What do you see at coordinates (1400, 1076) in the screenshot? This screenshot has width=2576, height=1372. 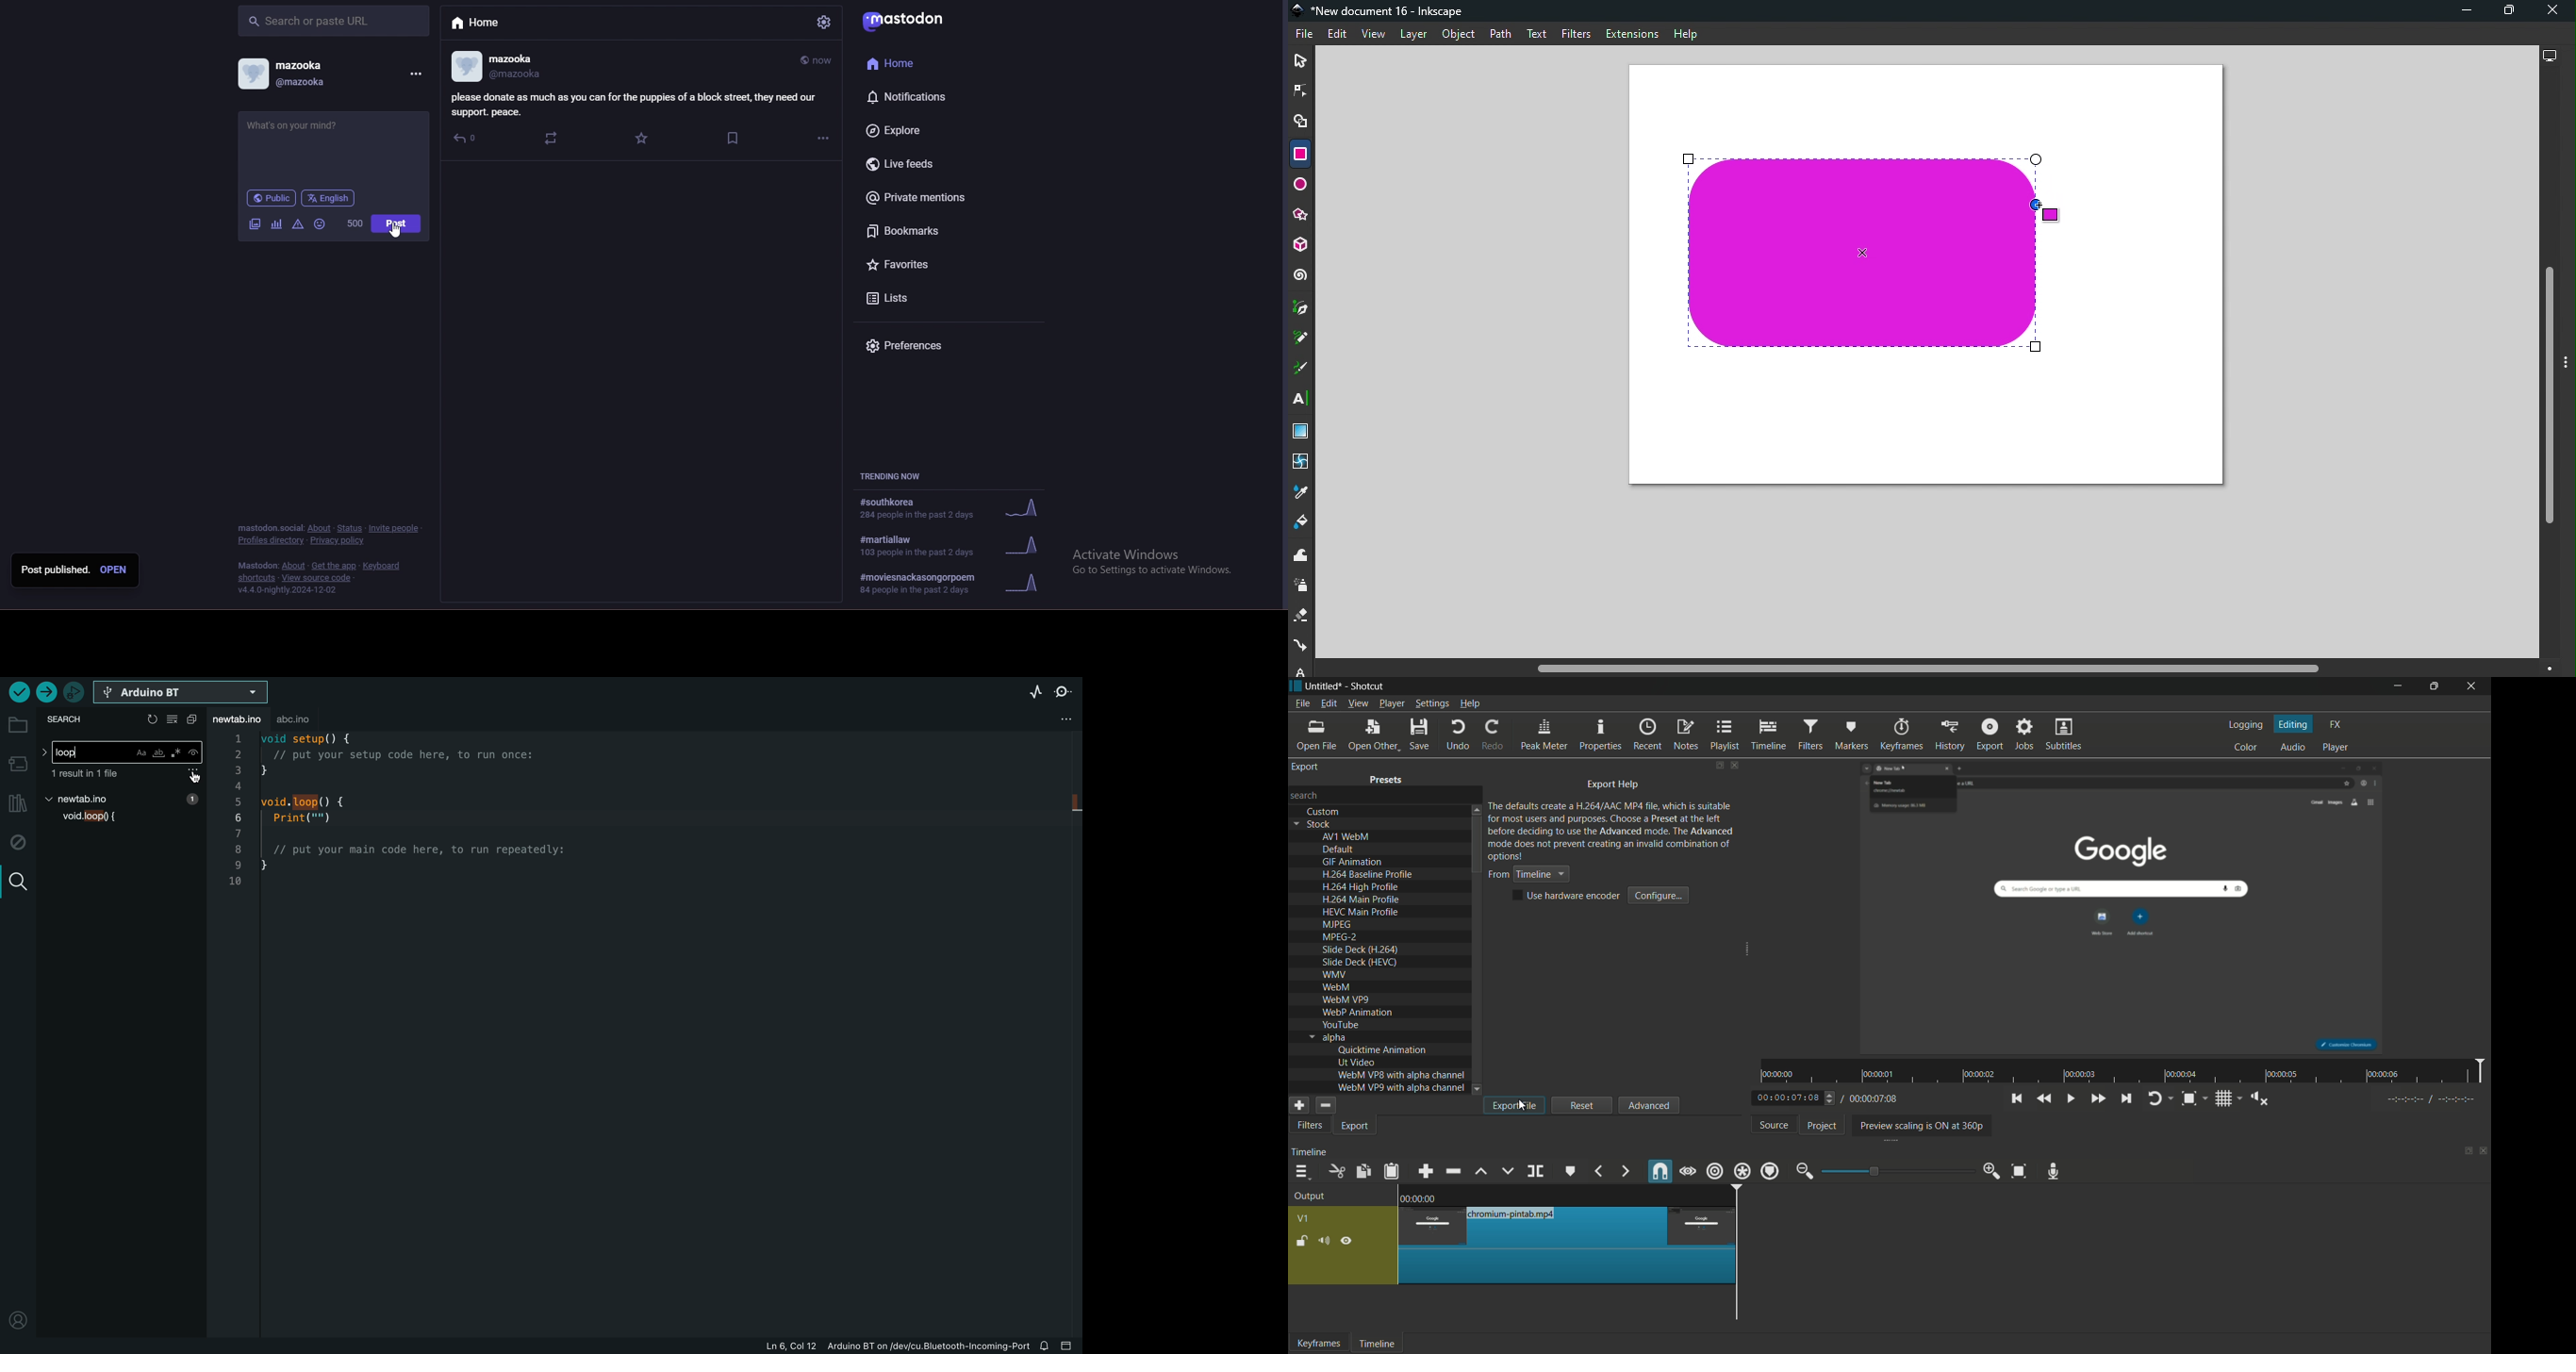 I see `webm vp8 with alpha channel` at bounding box center [1400, 1076].